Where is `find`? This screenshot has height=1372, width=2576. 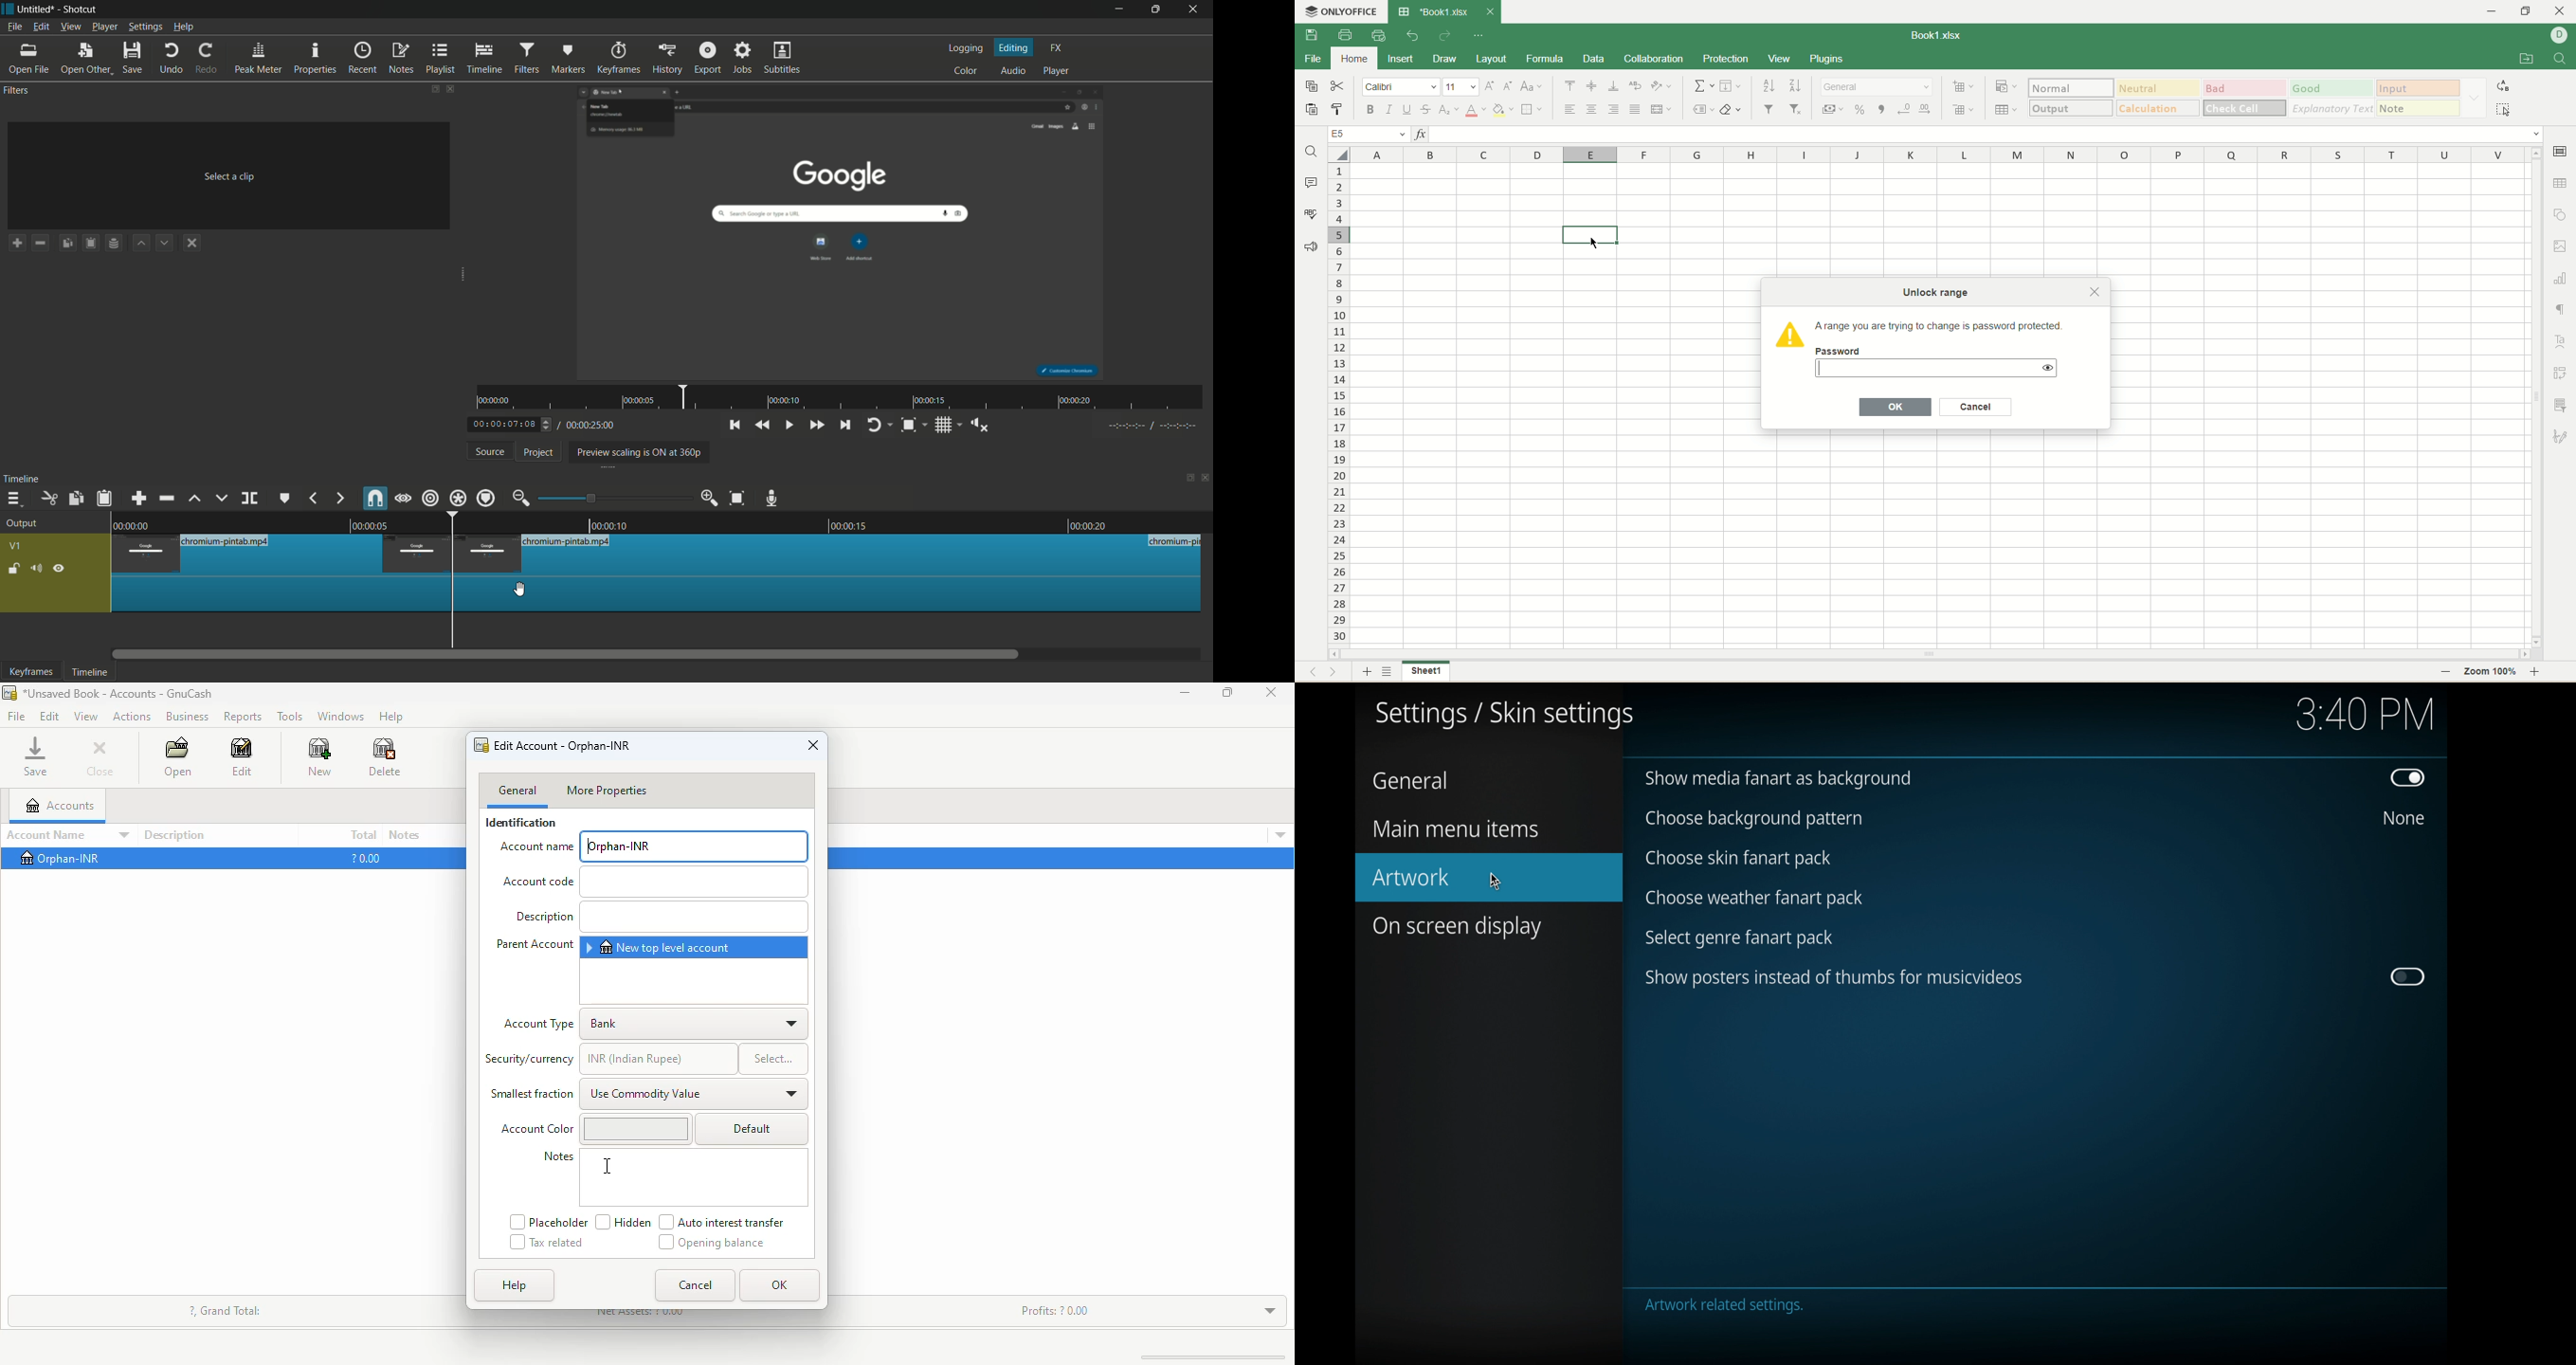 find is located at coordinates (1313, 153).